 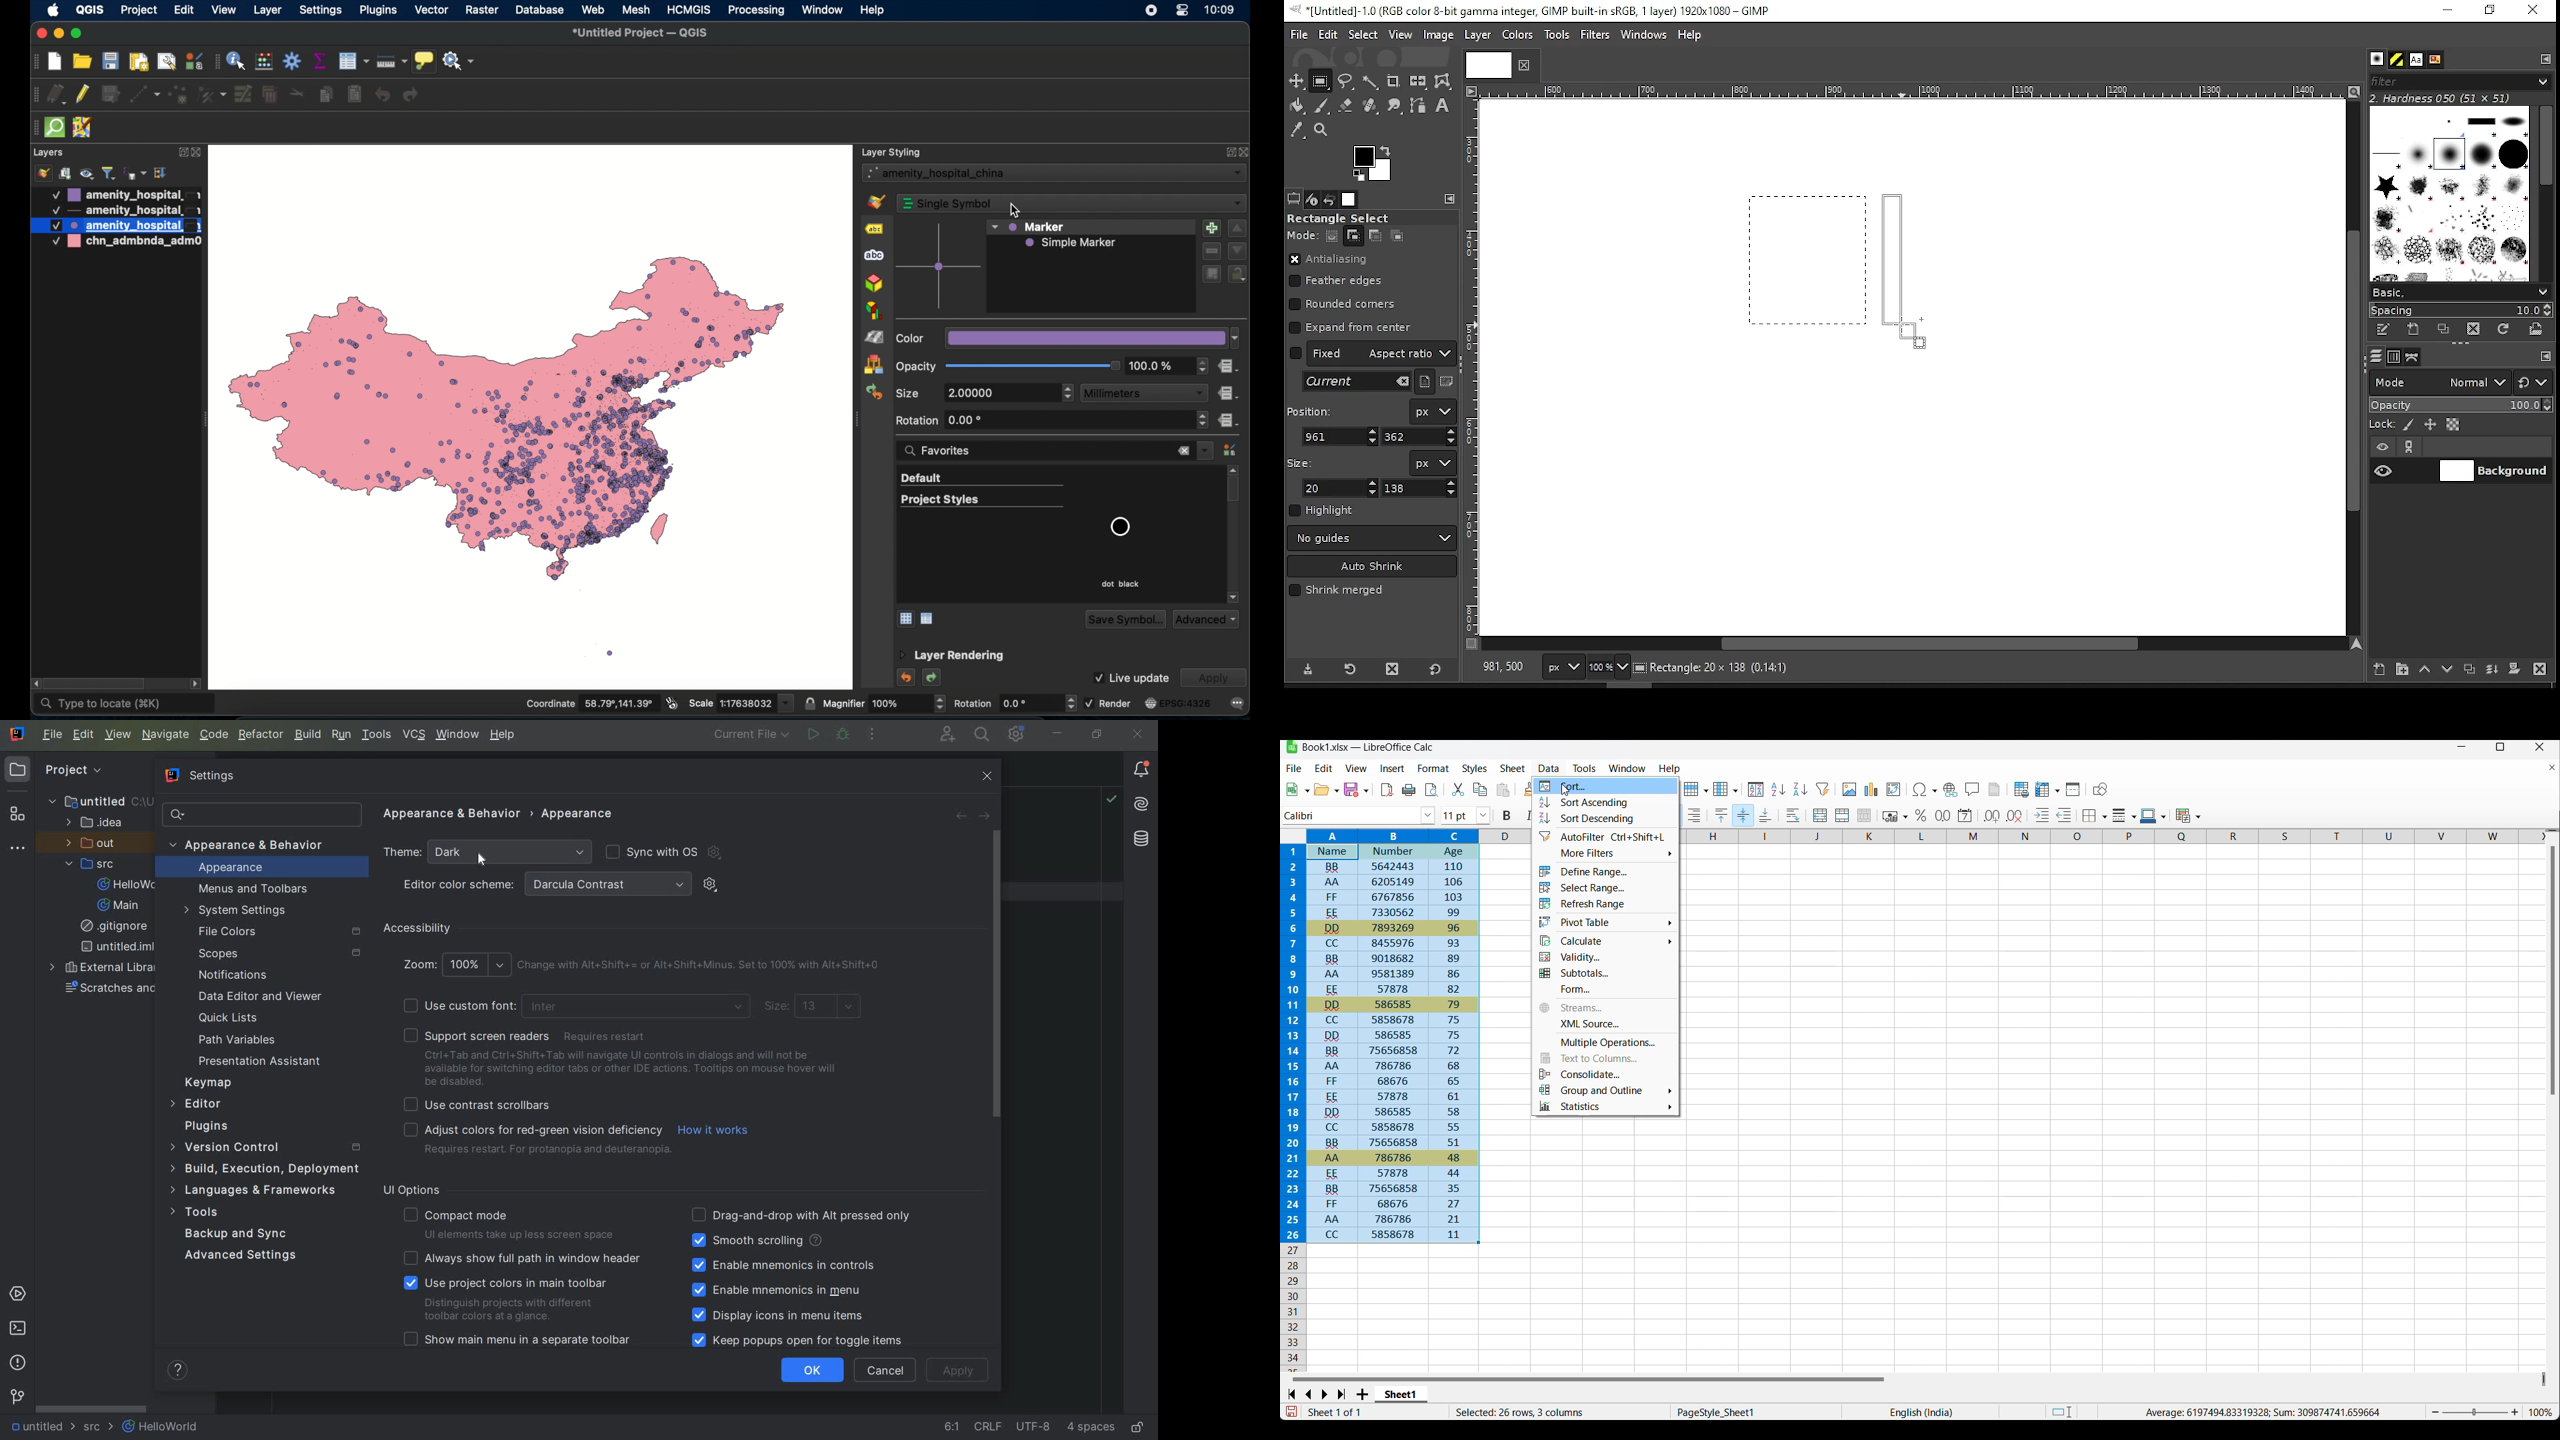 What do you see at coordinates (1211, 275) in the screenshot?
I see `duplicate symbol layer` at bounding box center [1211, 275].